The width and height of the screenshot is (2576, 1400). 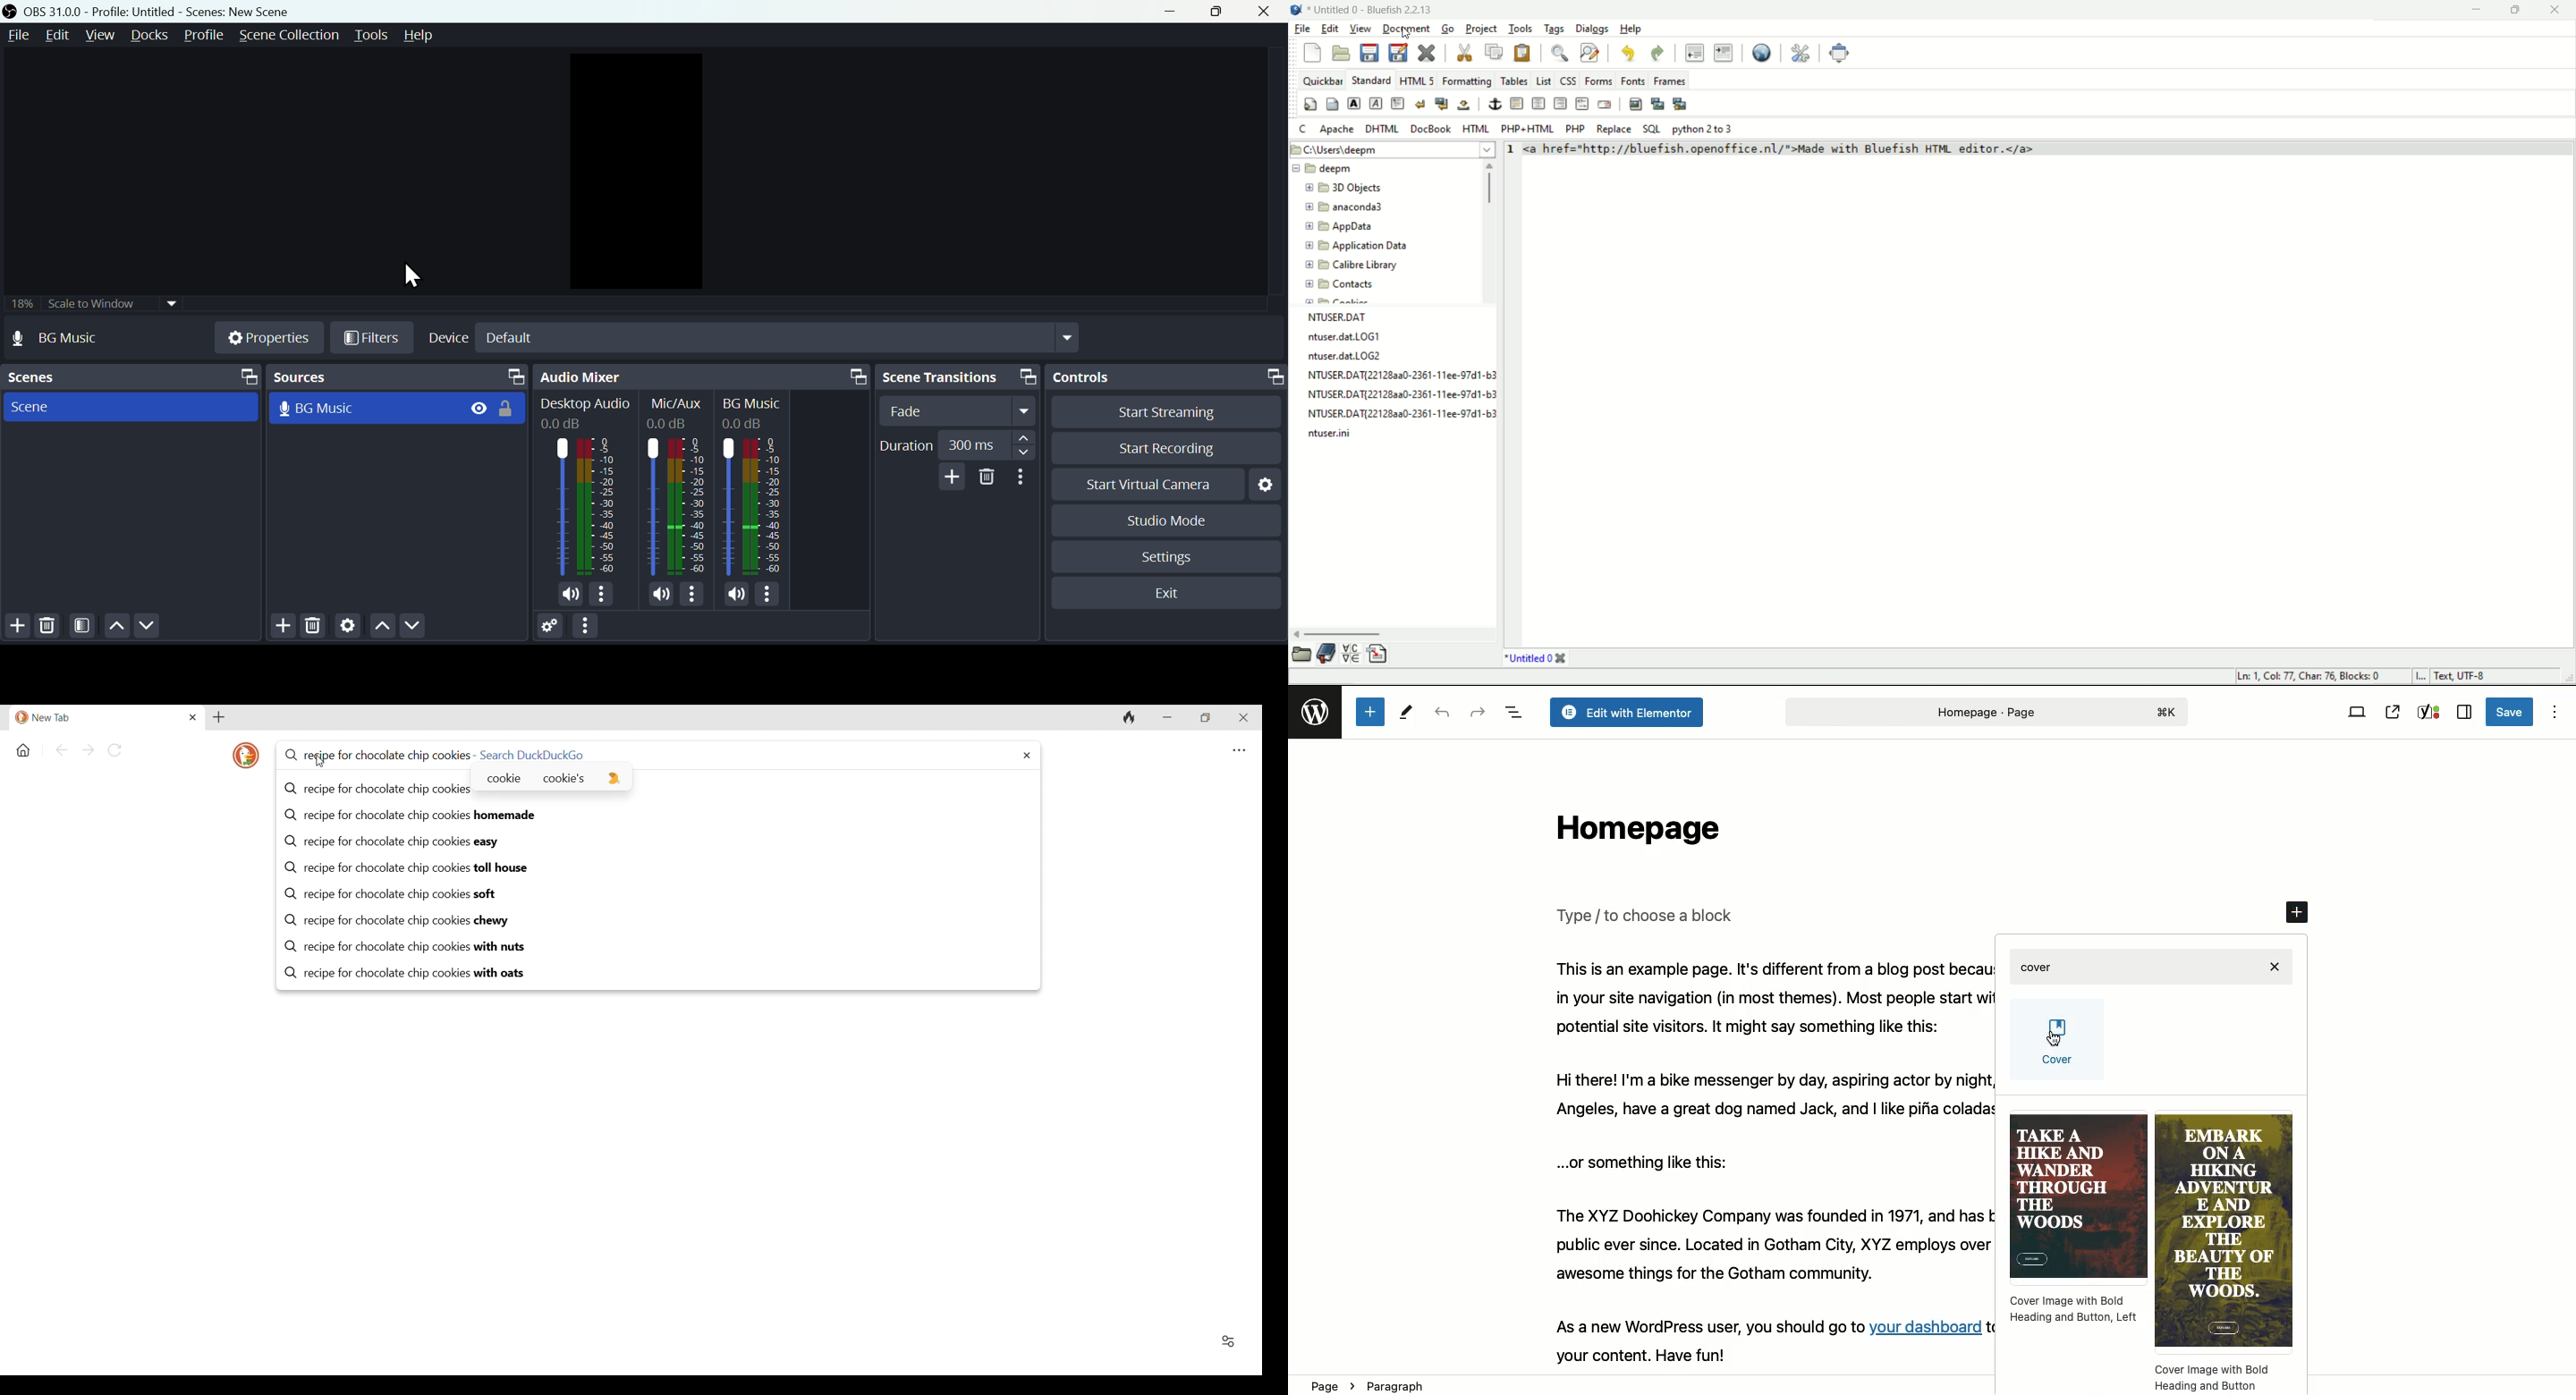 I want to click on More options, so click(x=1023, y=478).